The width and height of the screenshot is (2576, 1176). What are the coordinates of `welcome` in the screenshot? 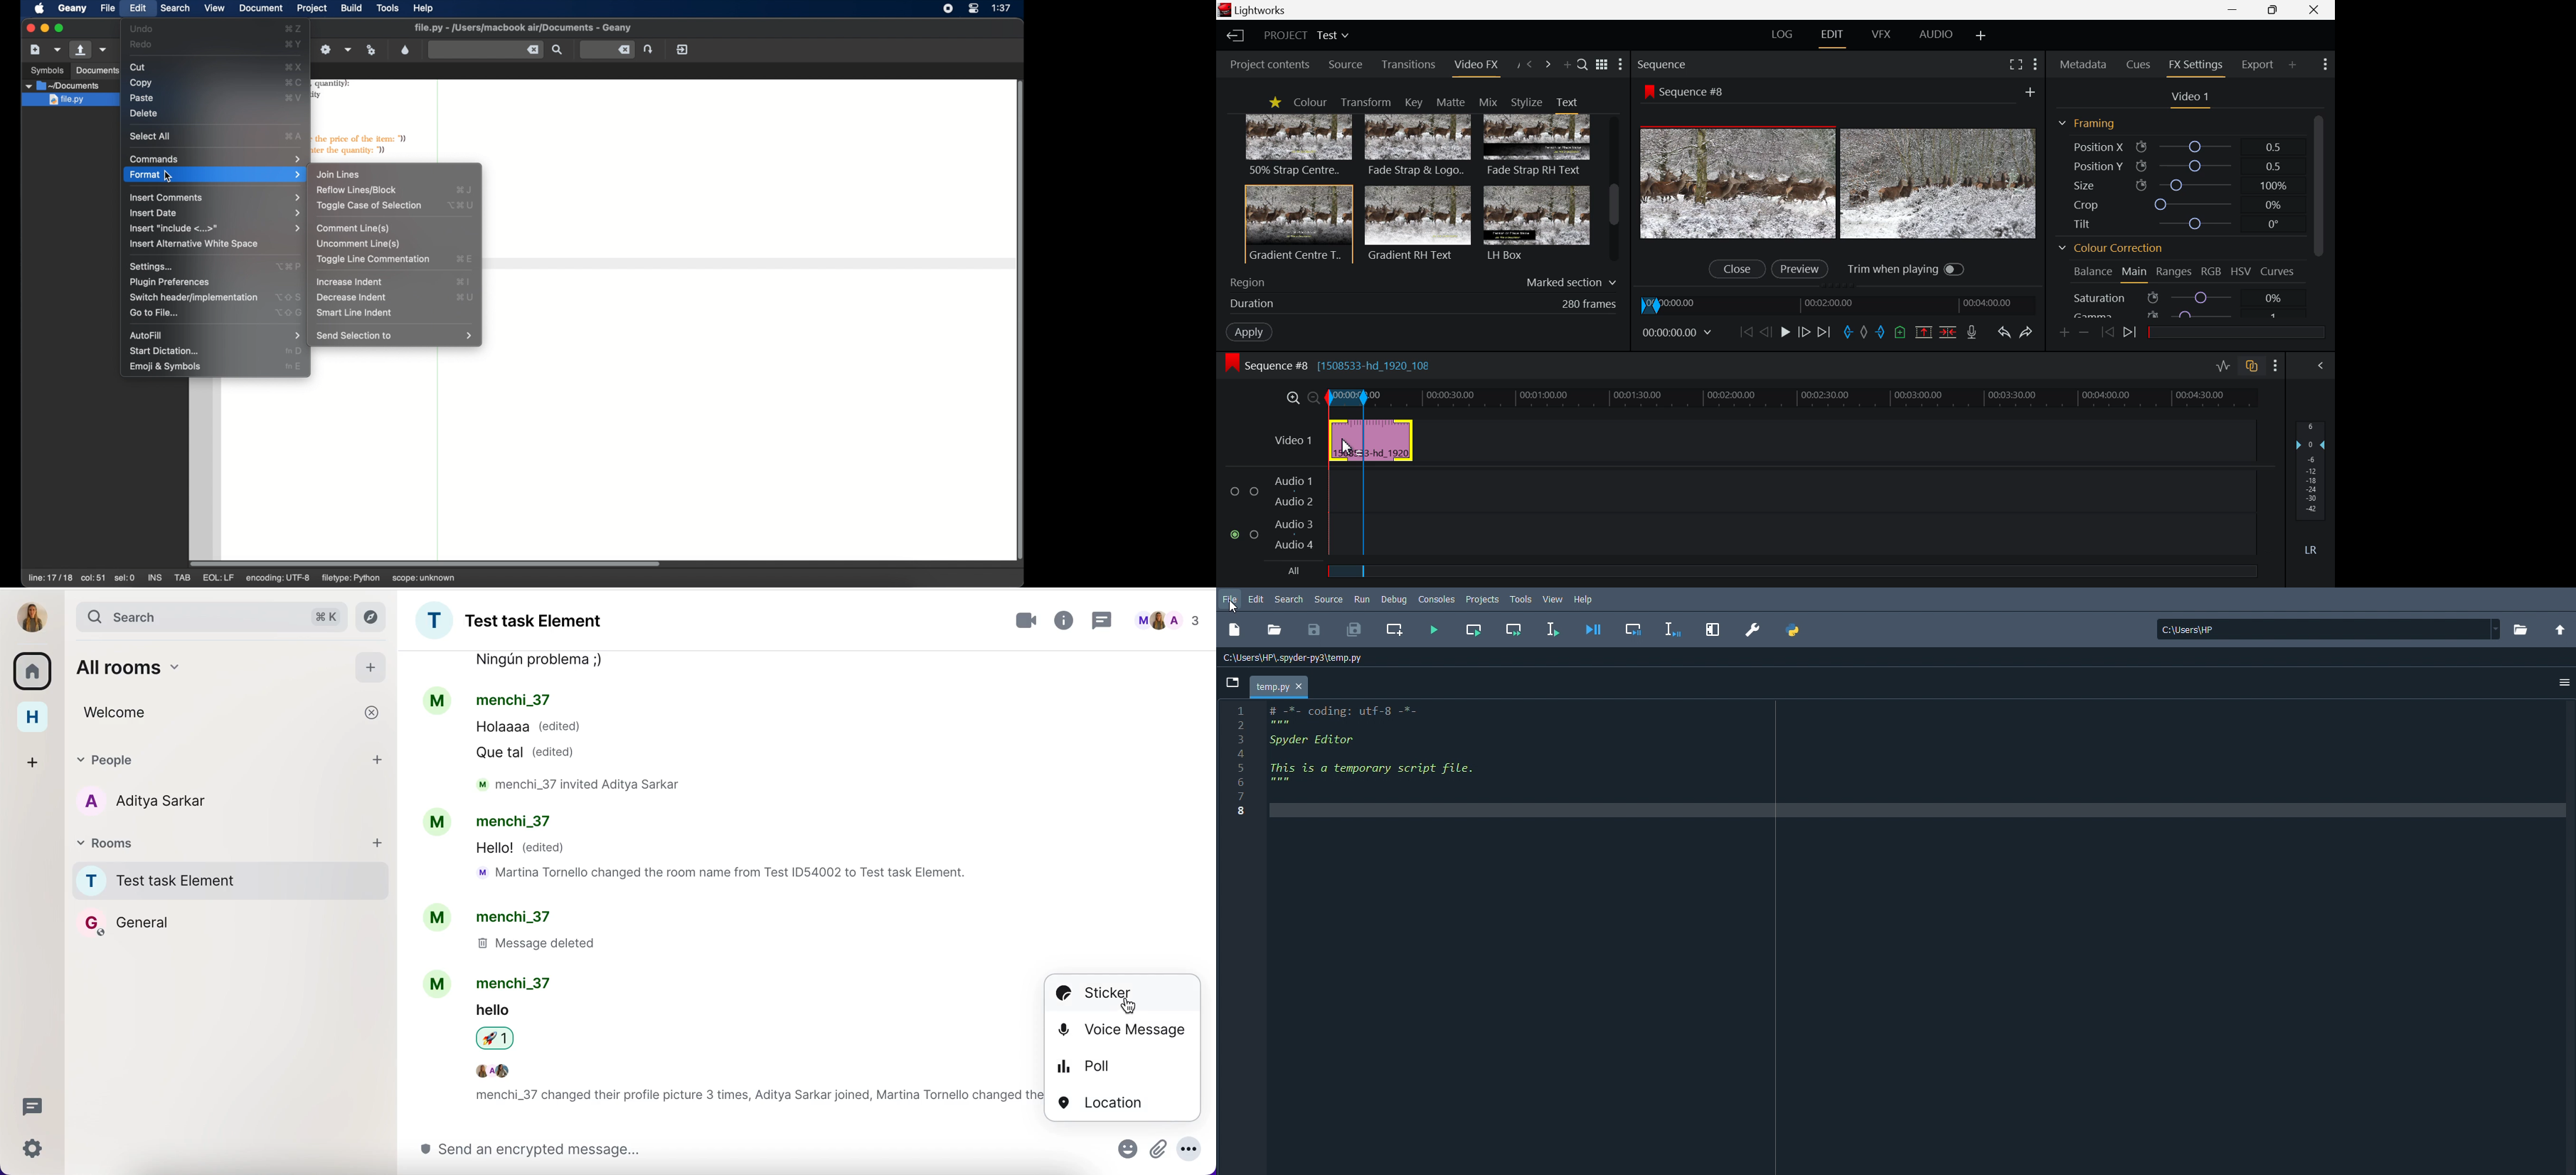 It's located at (188, 712).